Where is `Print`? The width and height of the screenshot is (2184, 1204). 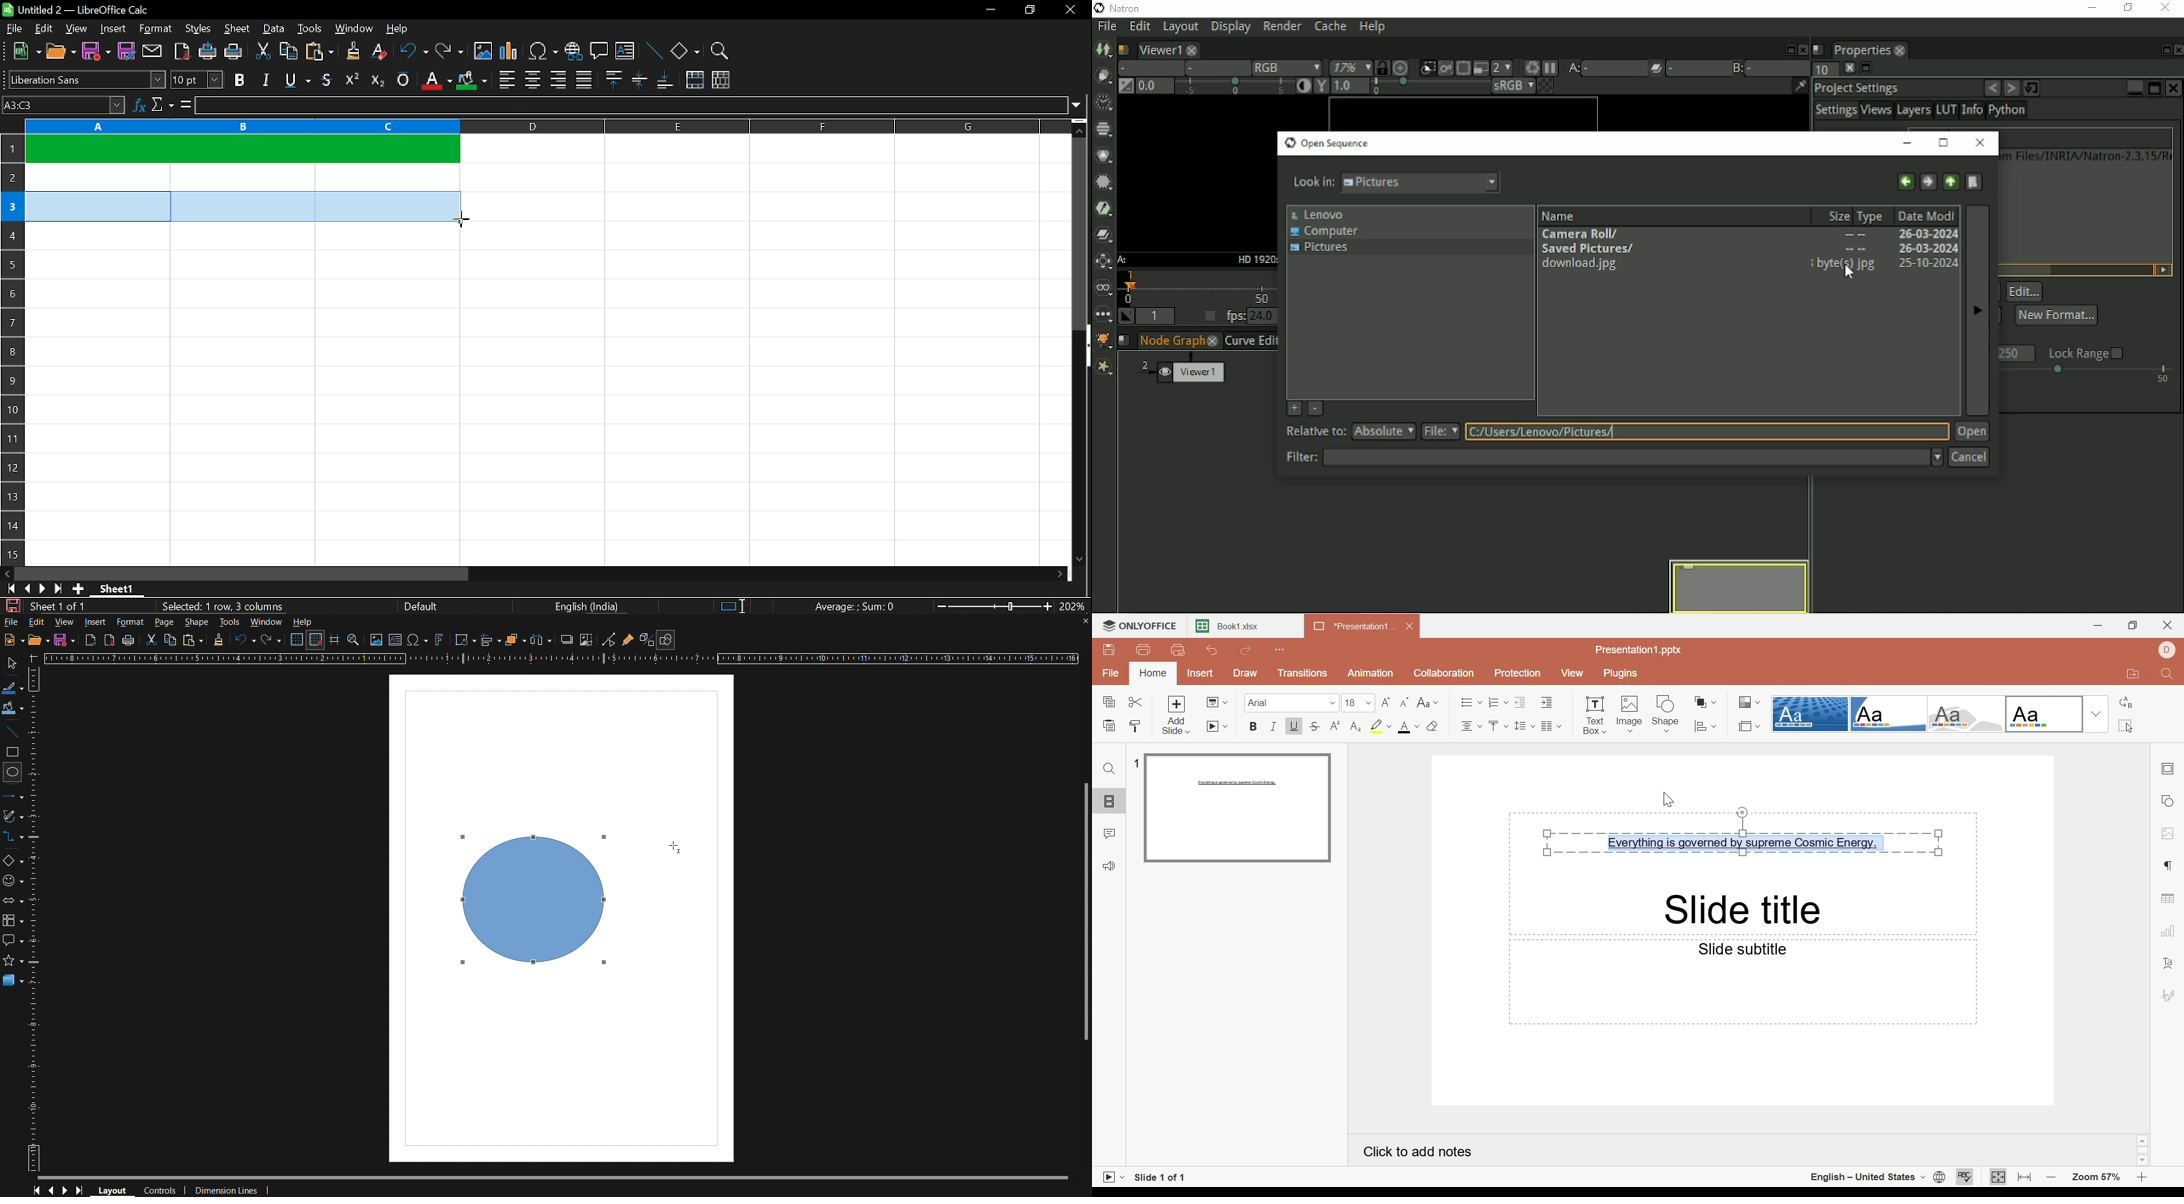
Print is located at coordinates (1144, 650).